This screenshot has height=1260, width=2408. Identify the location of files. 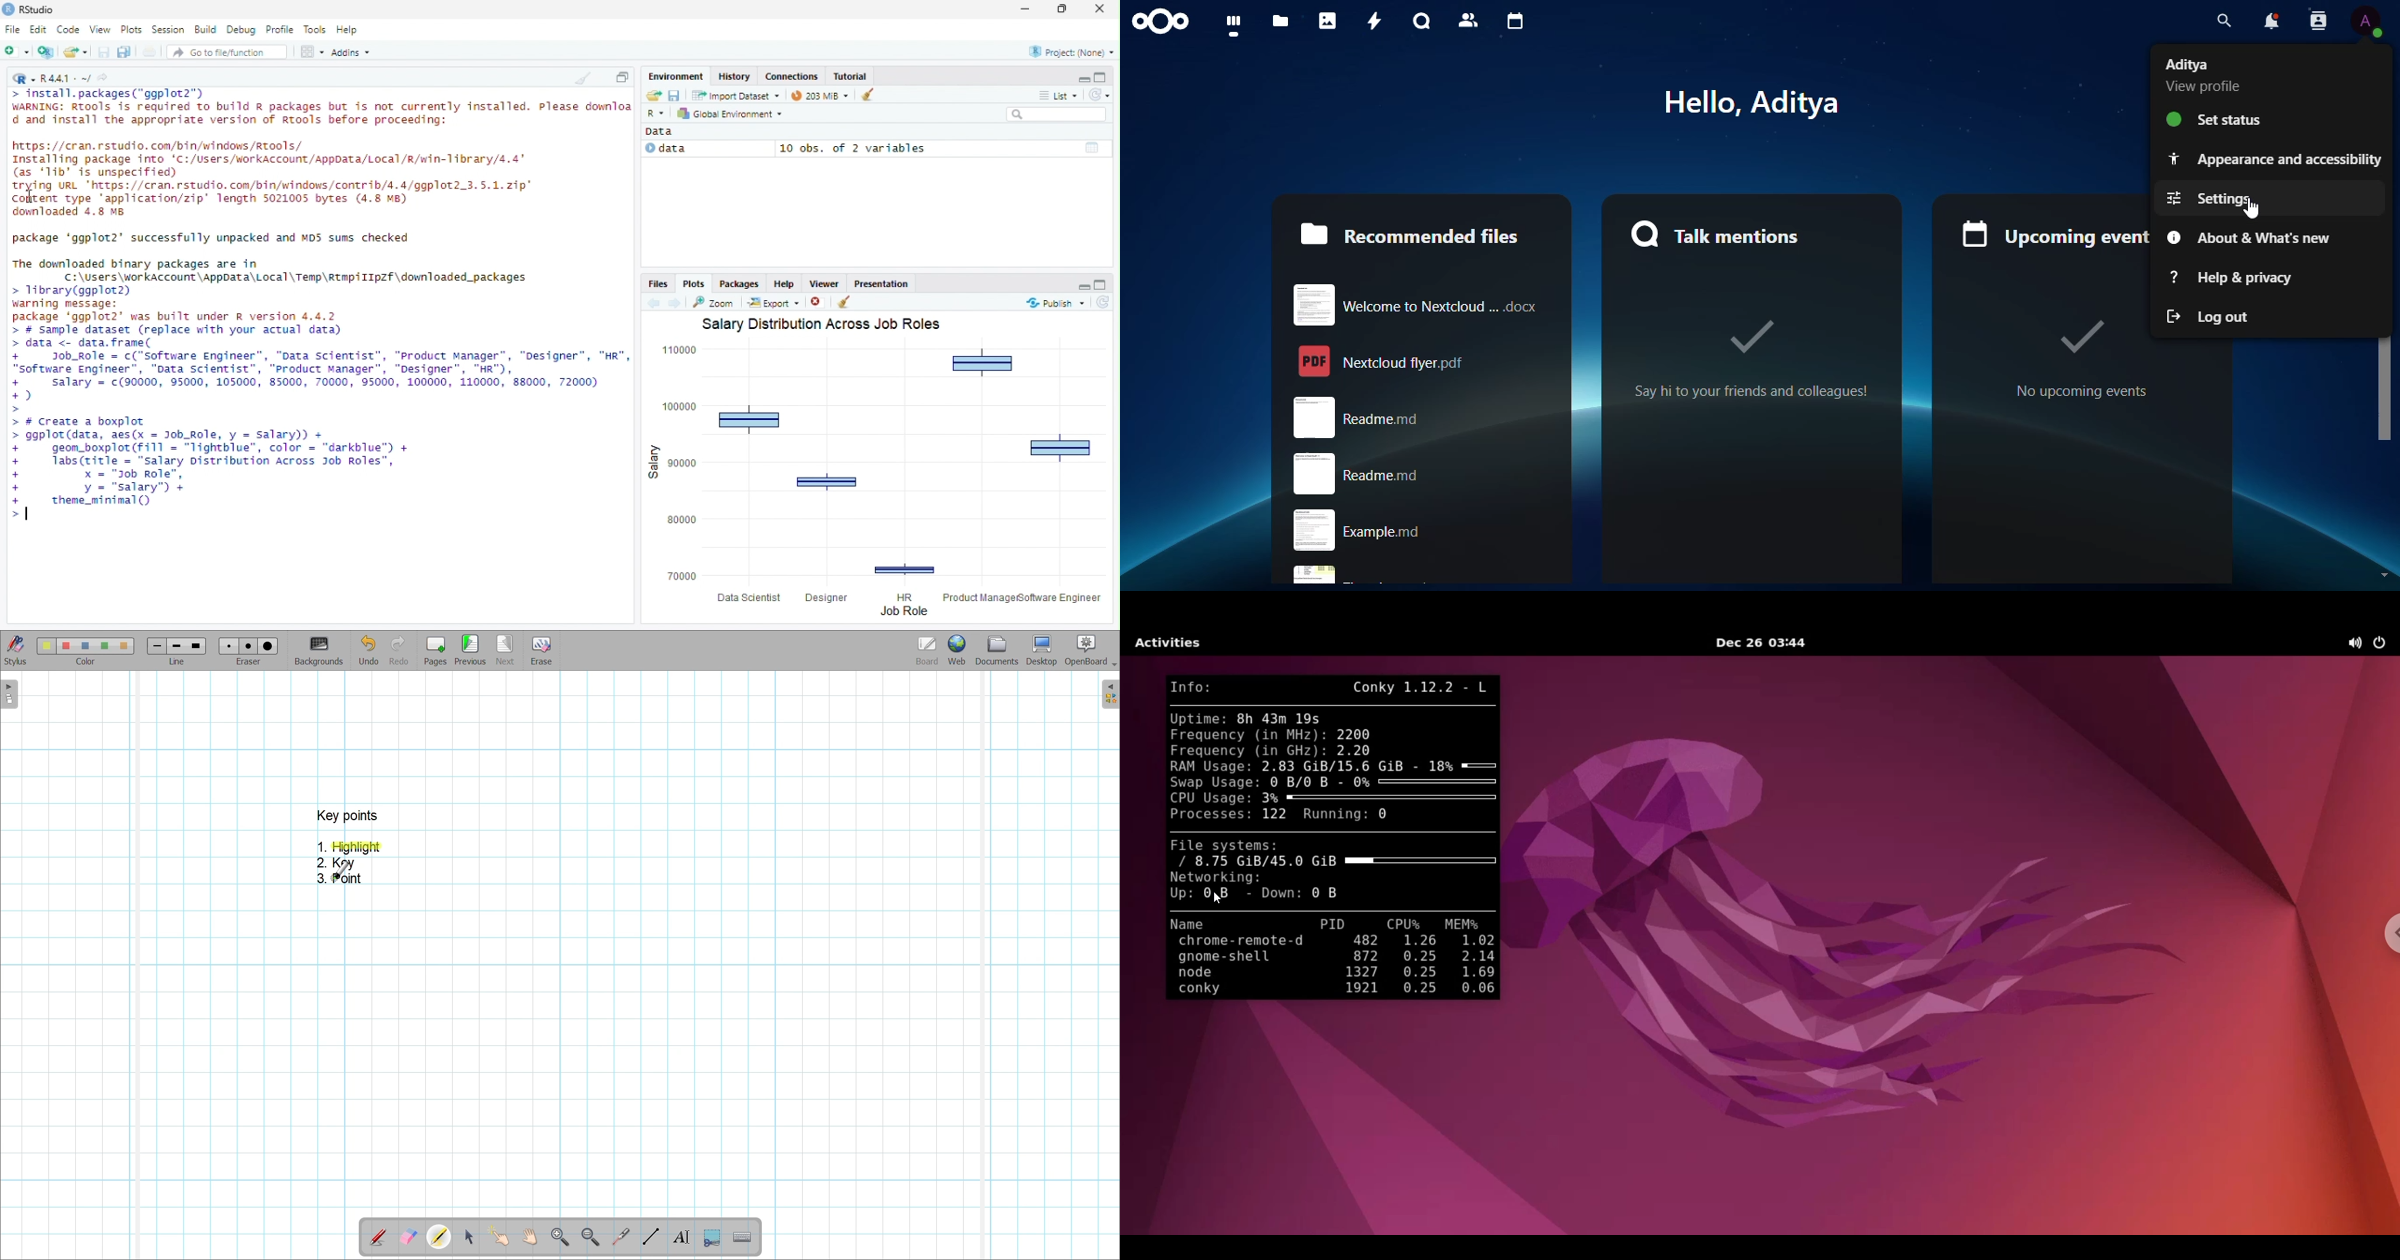
(1281, 22).